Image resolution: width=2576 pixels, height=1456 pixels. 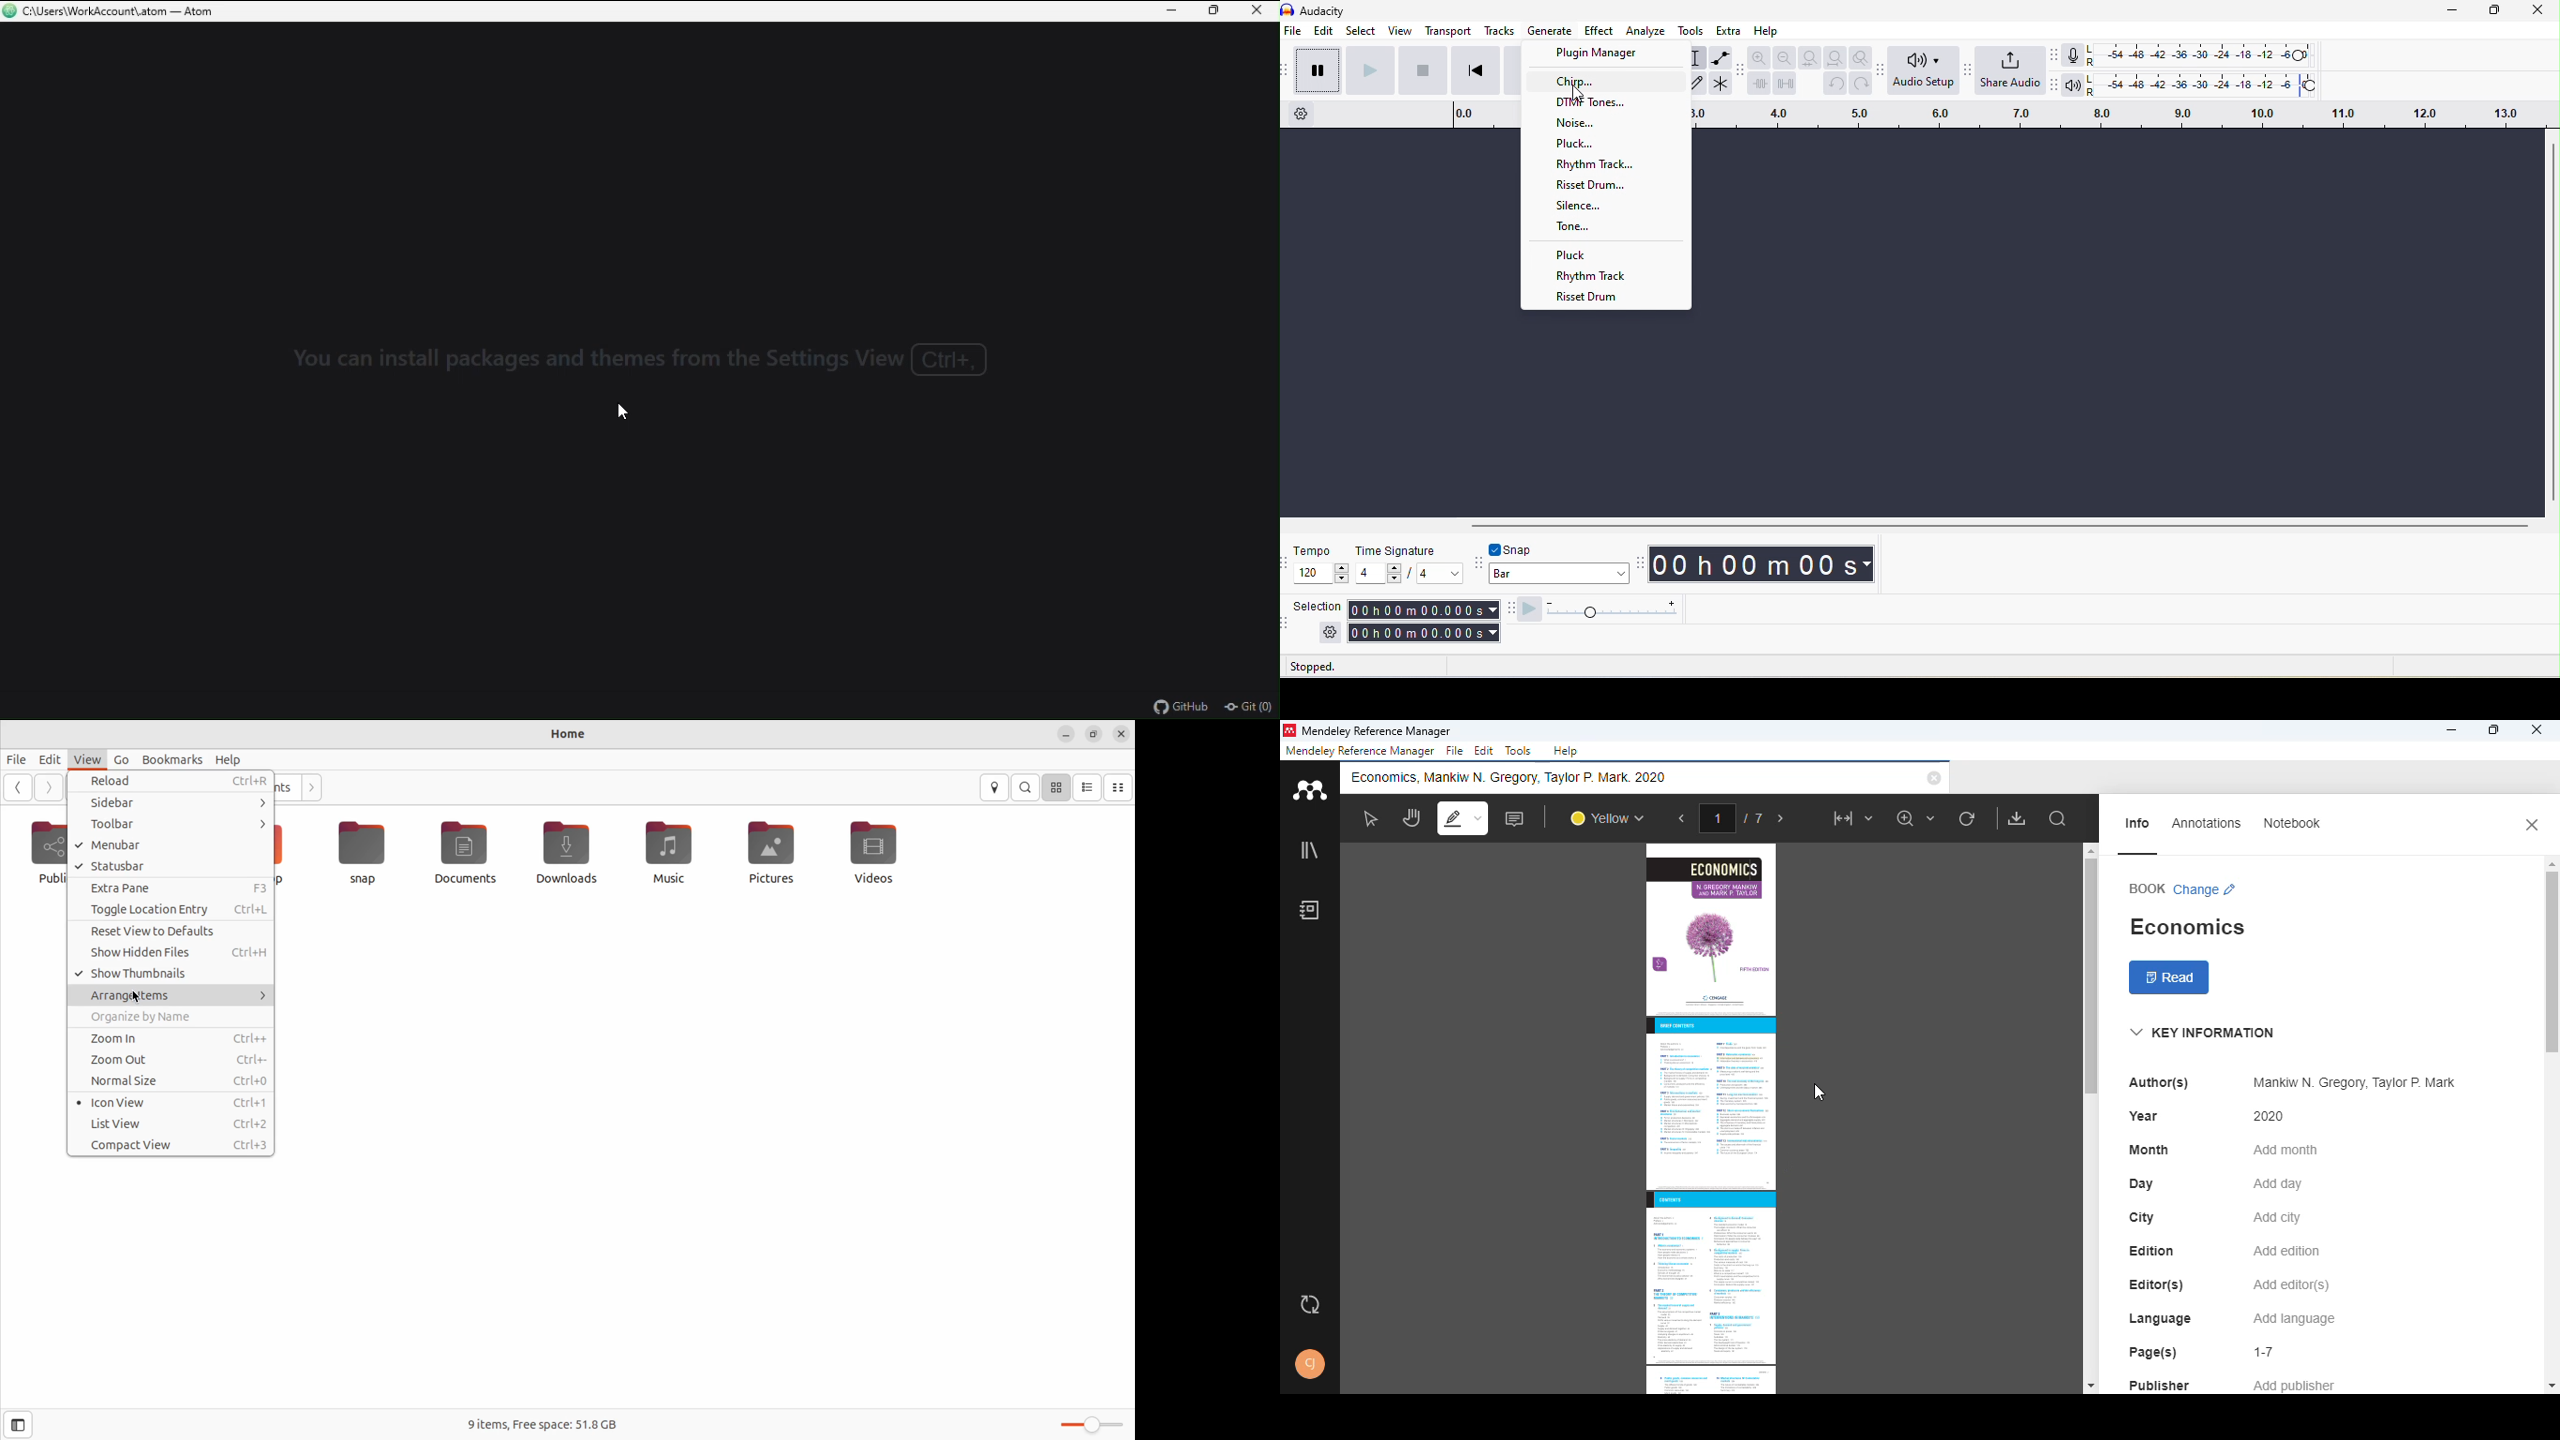 I want to click on close, so click(x=2532, y=824).